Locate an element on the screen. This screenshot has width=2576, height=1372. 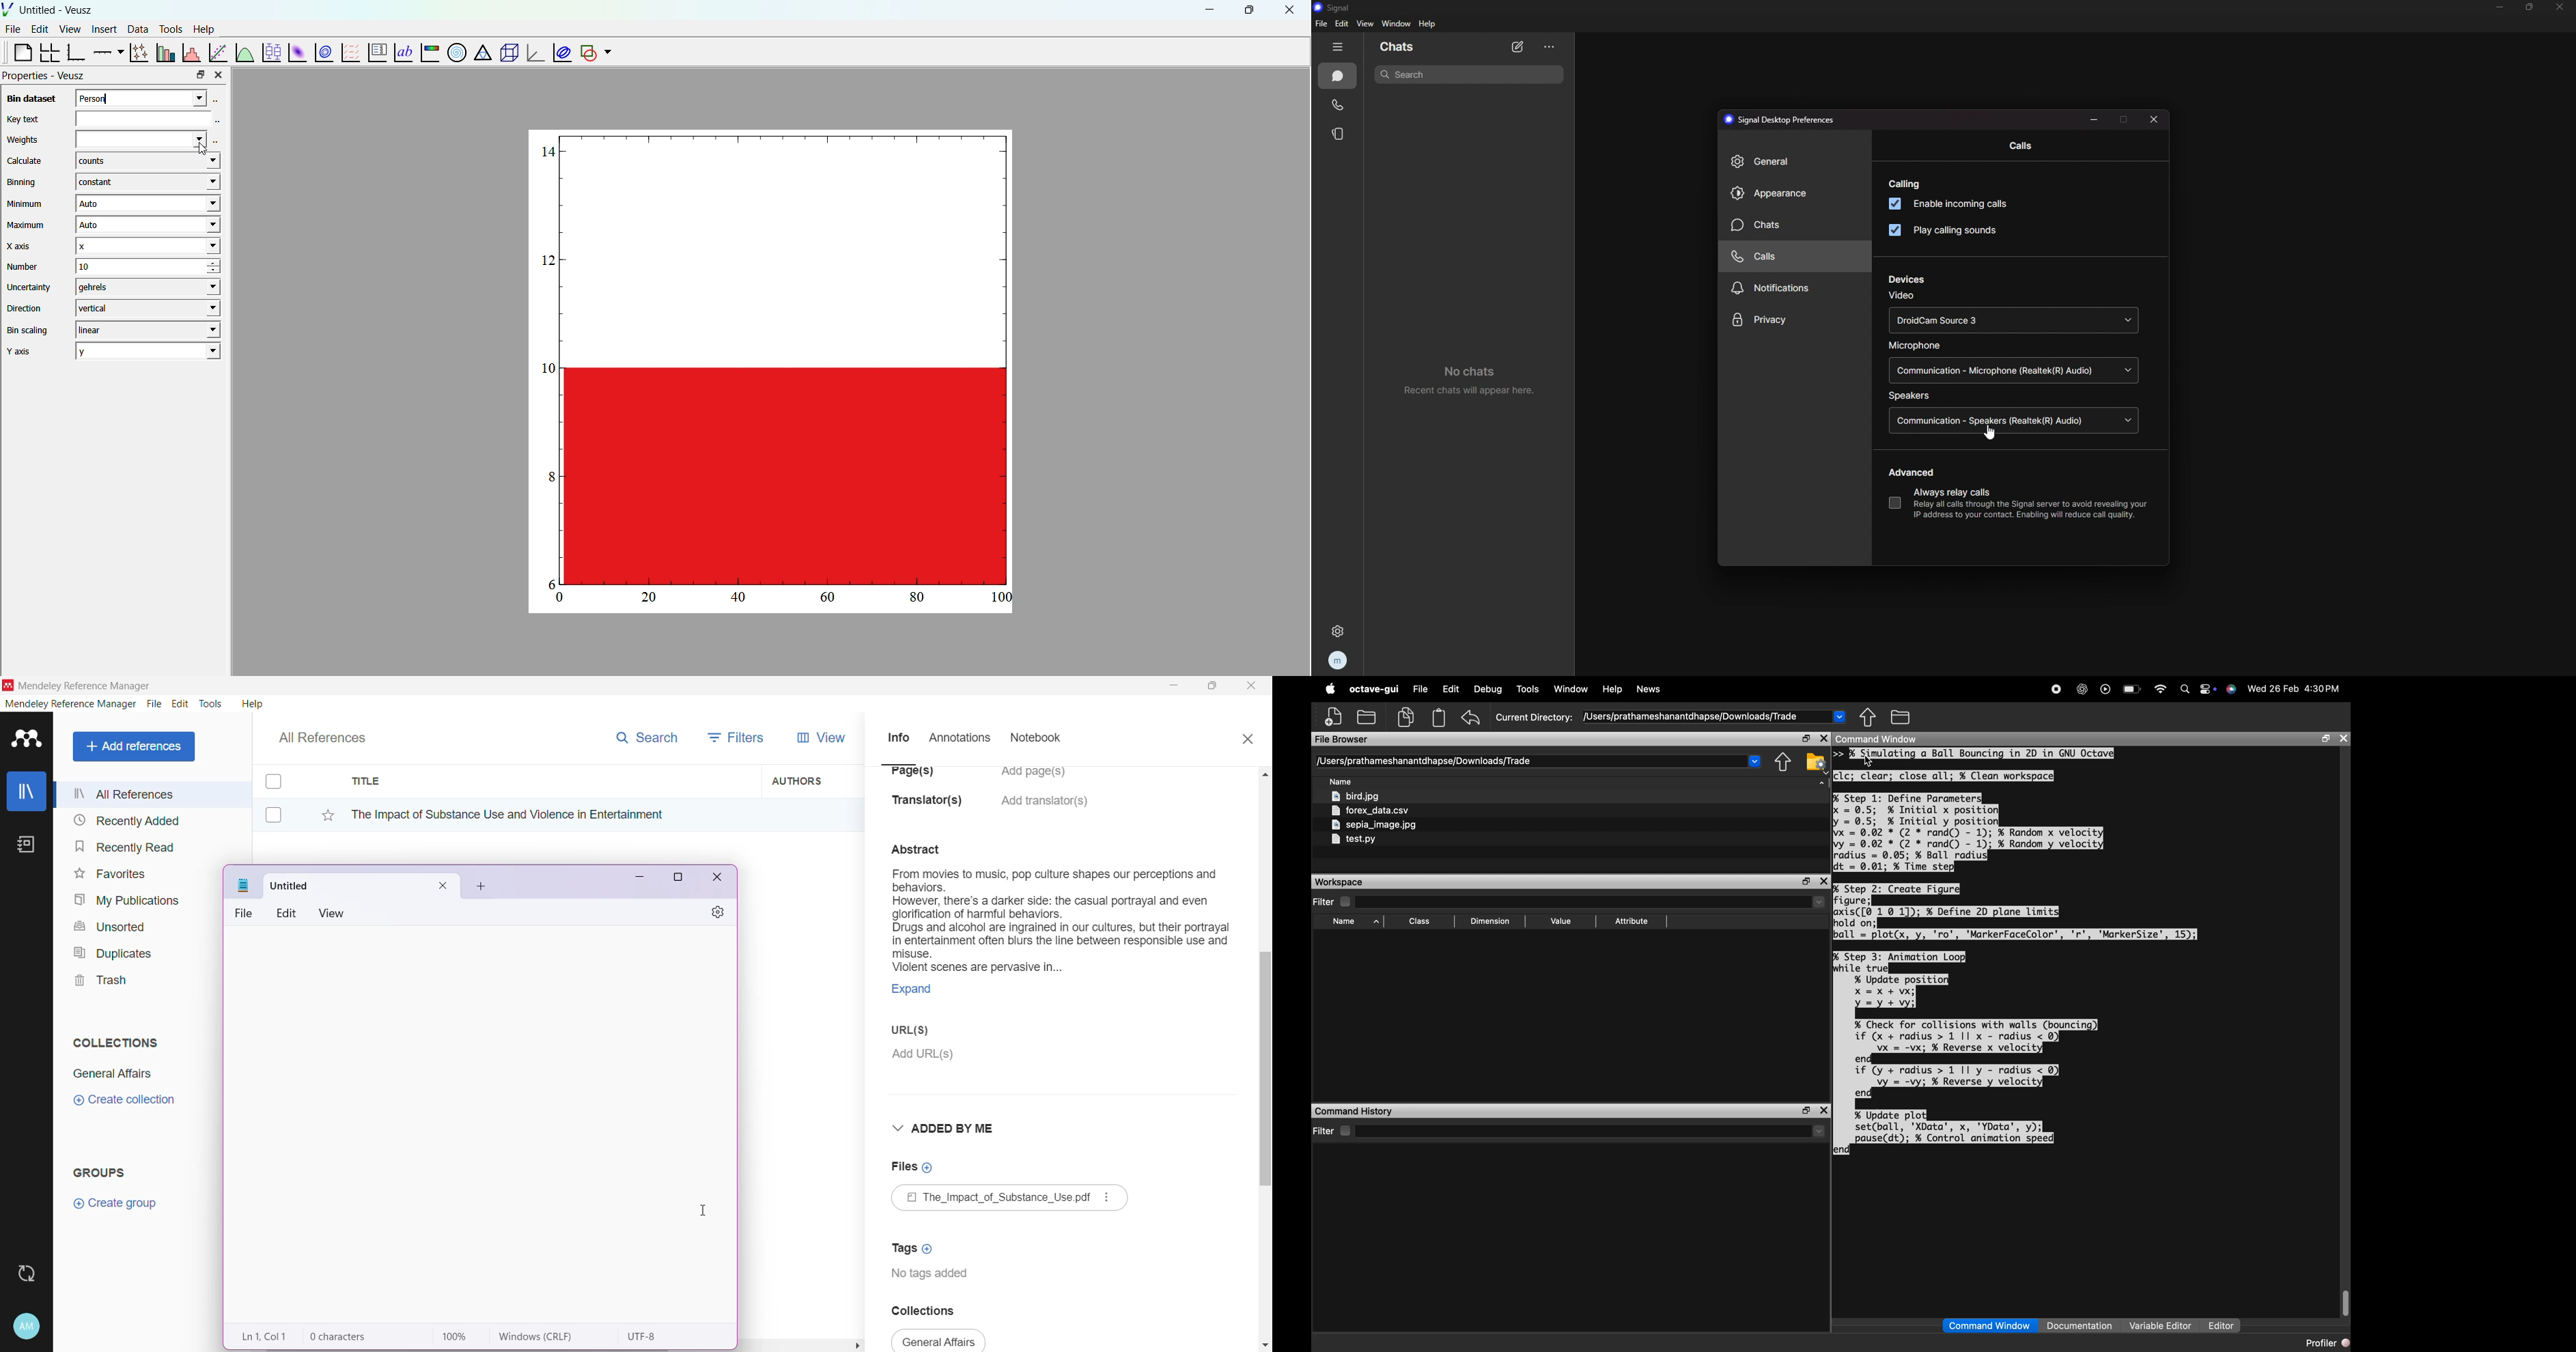
View is located at coordinates (335, 913).